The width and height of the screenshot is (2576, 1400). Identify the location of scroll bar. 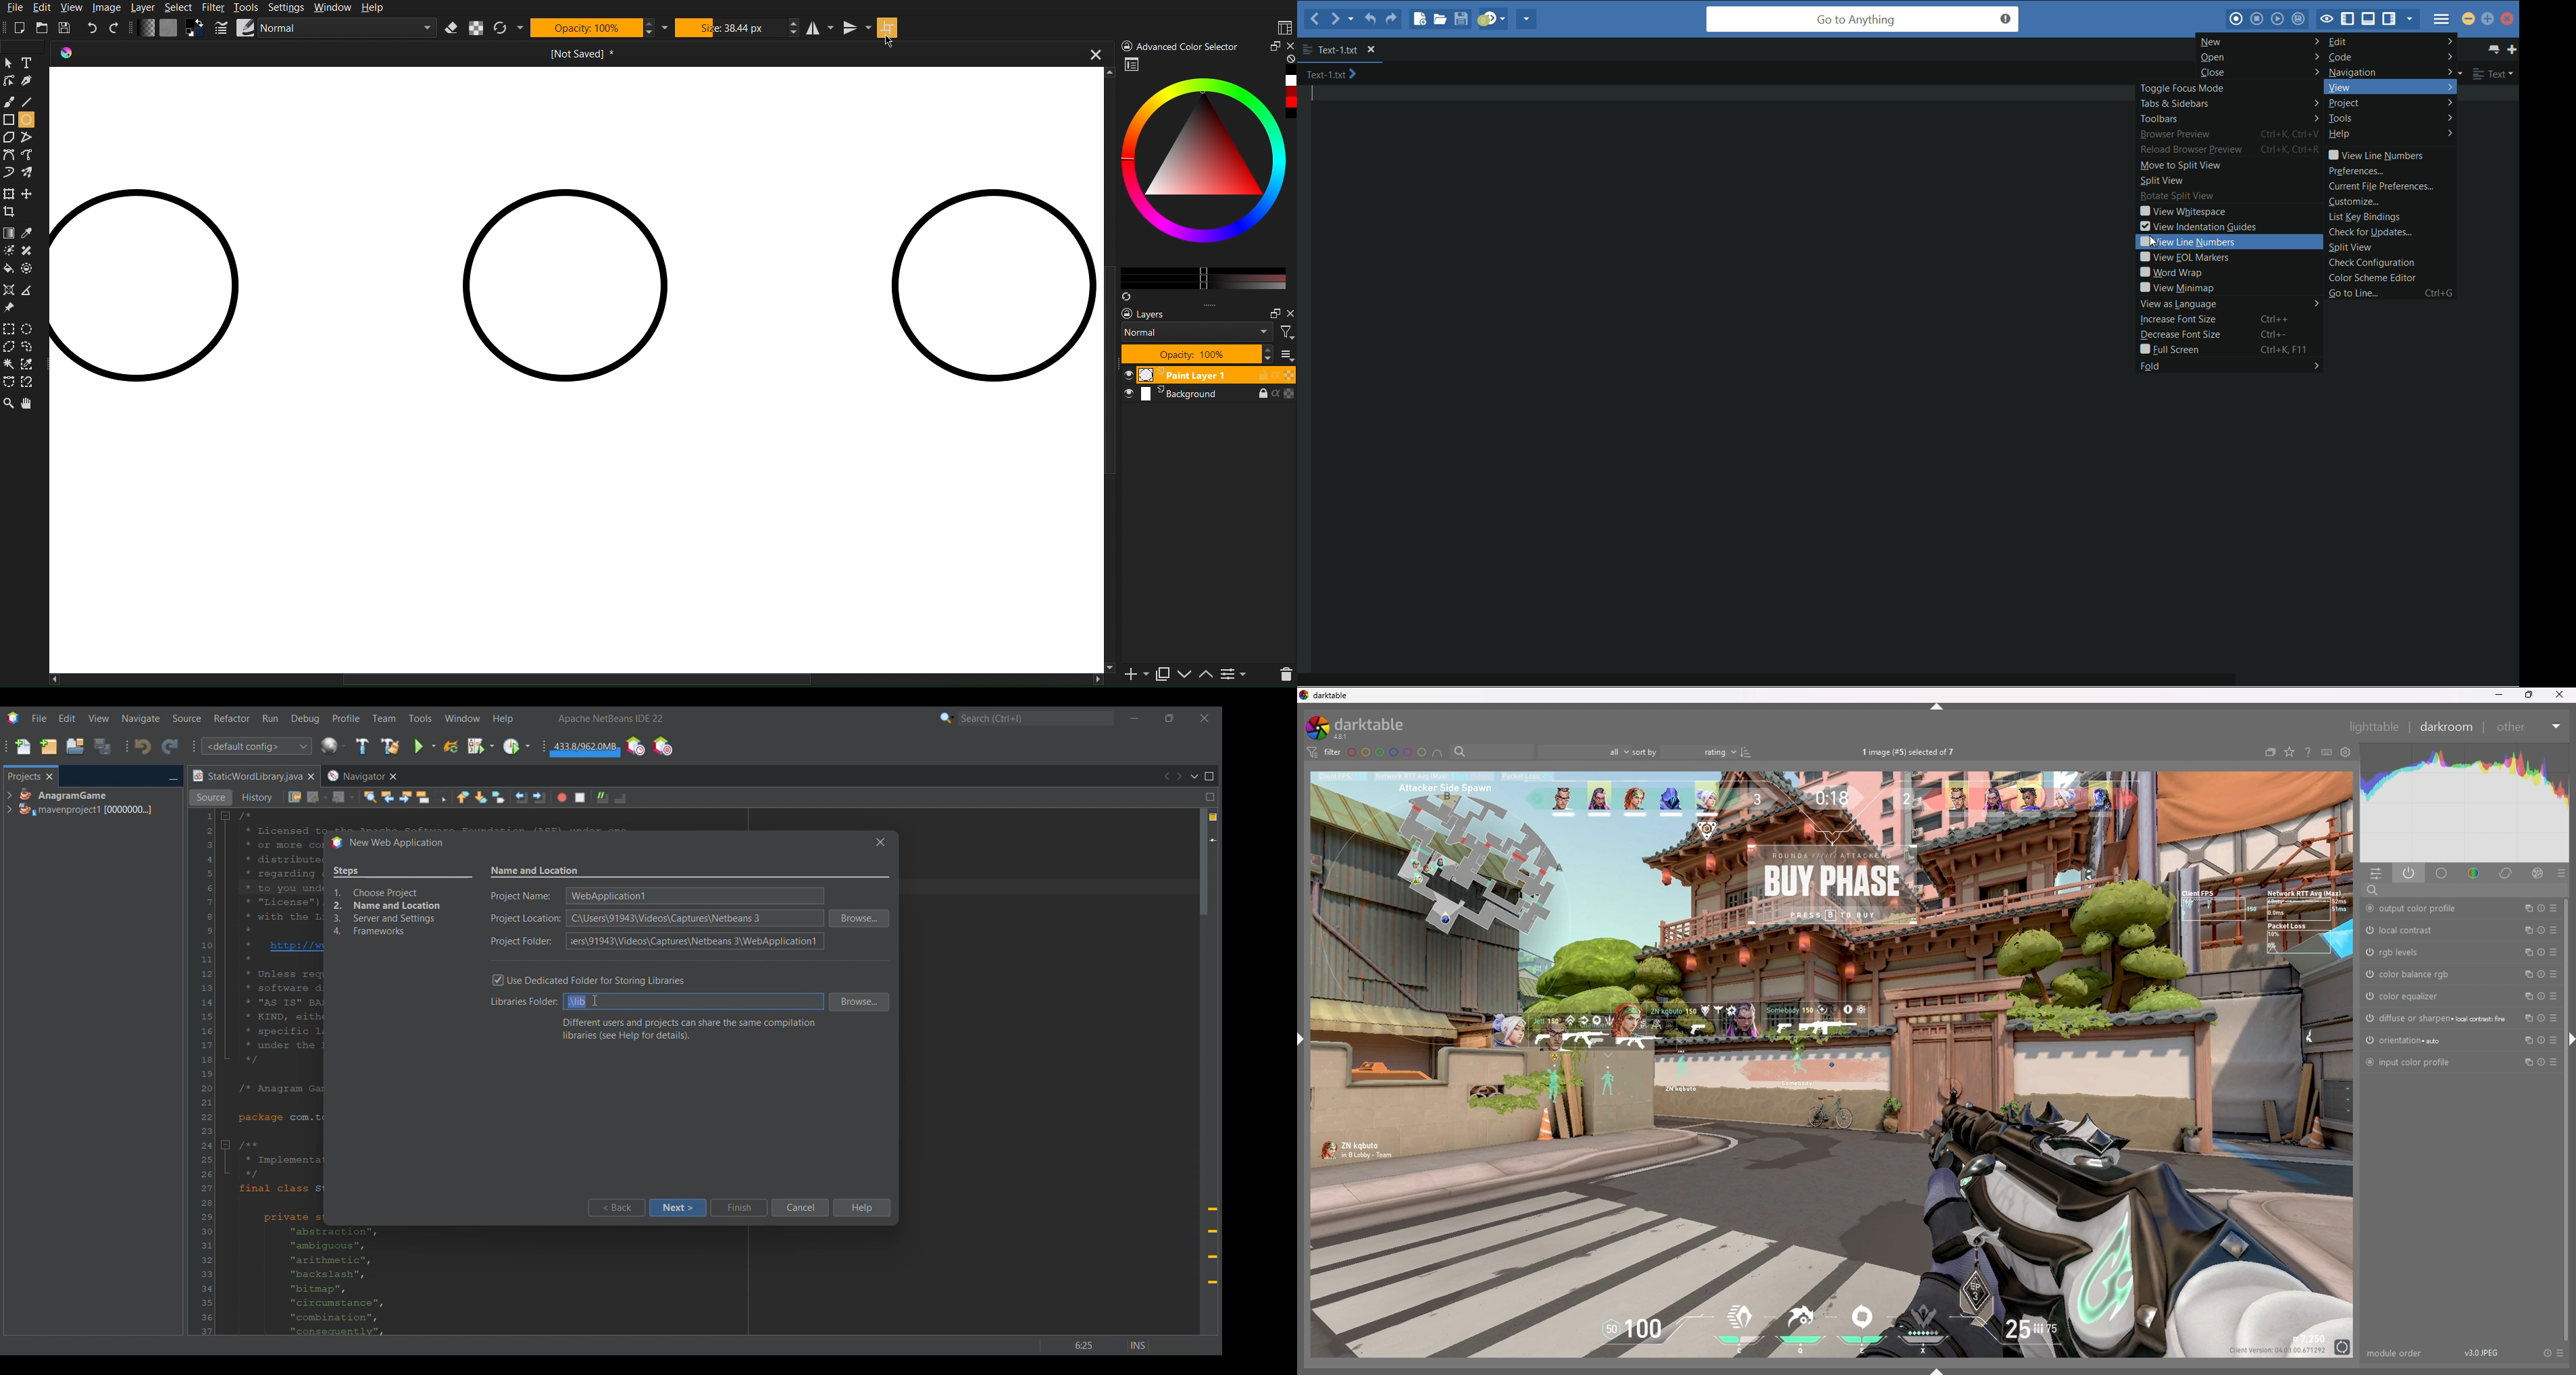
(2567, 1119).